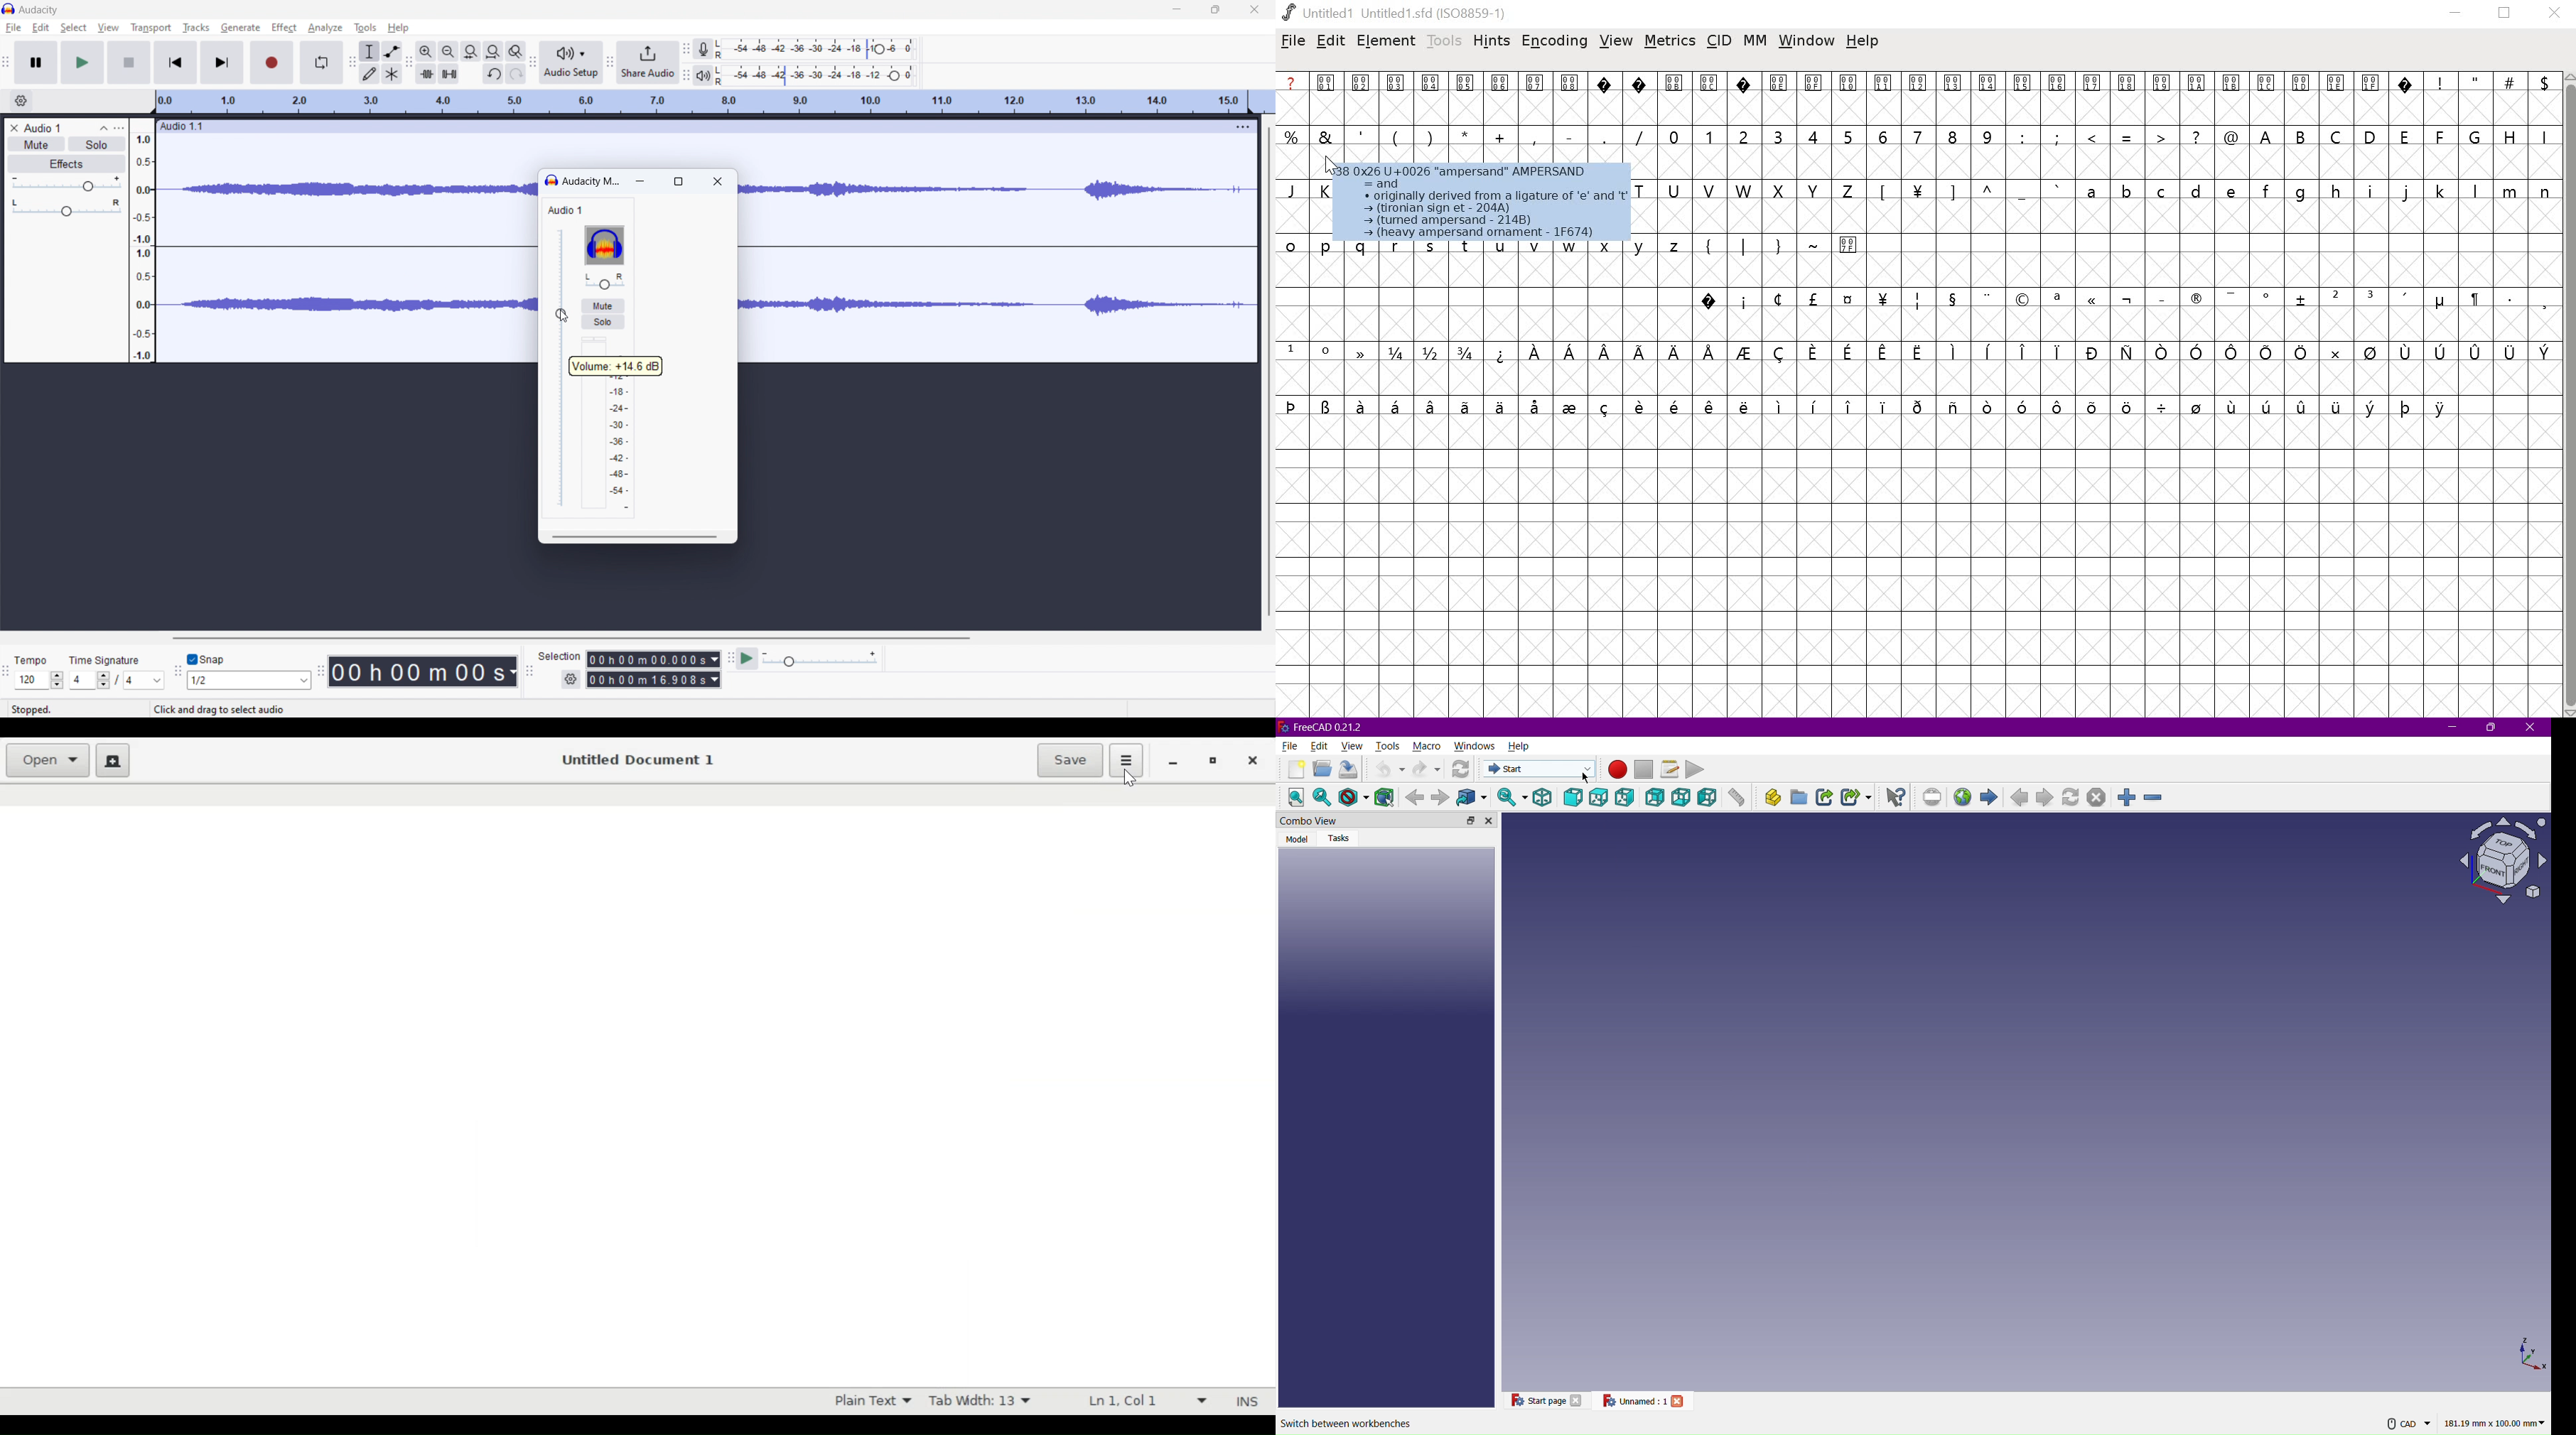  Describe the element at coordinates (1251, 759) in the screenshot. I see `close` at that location.